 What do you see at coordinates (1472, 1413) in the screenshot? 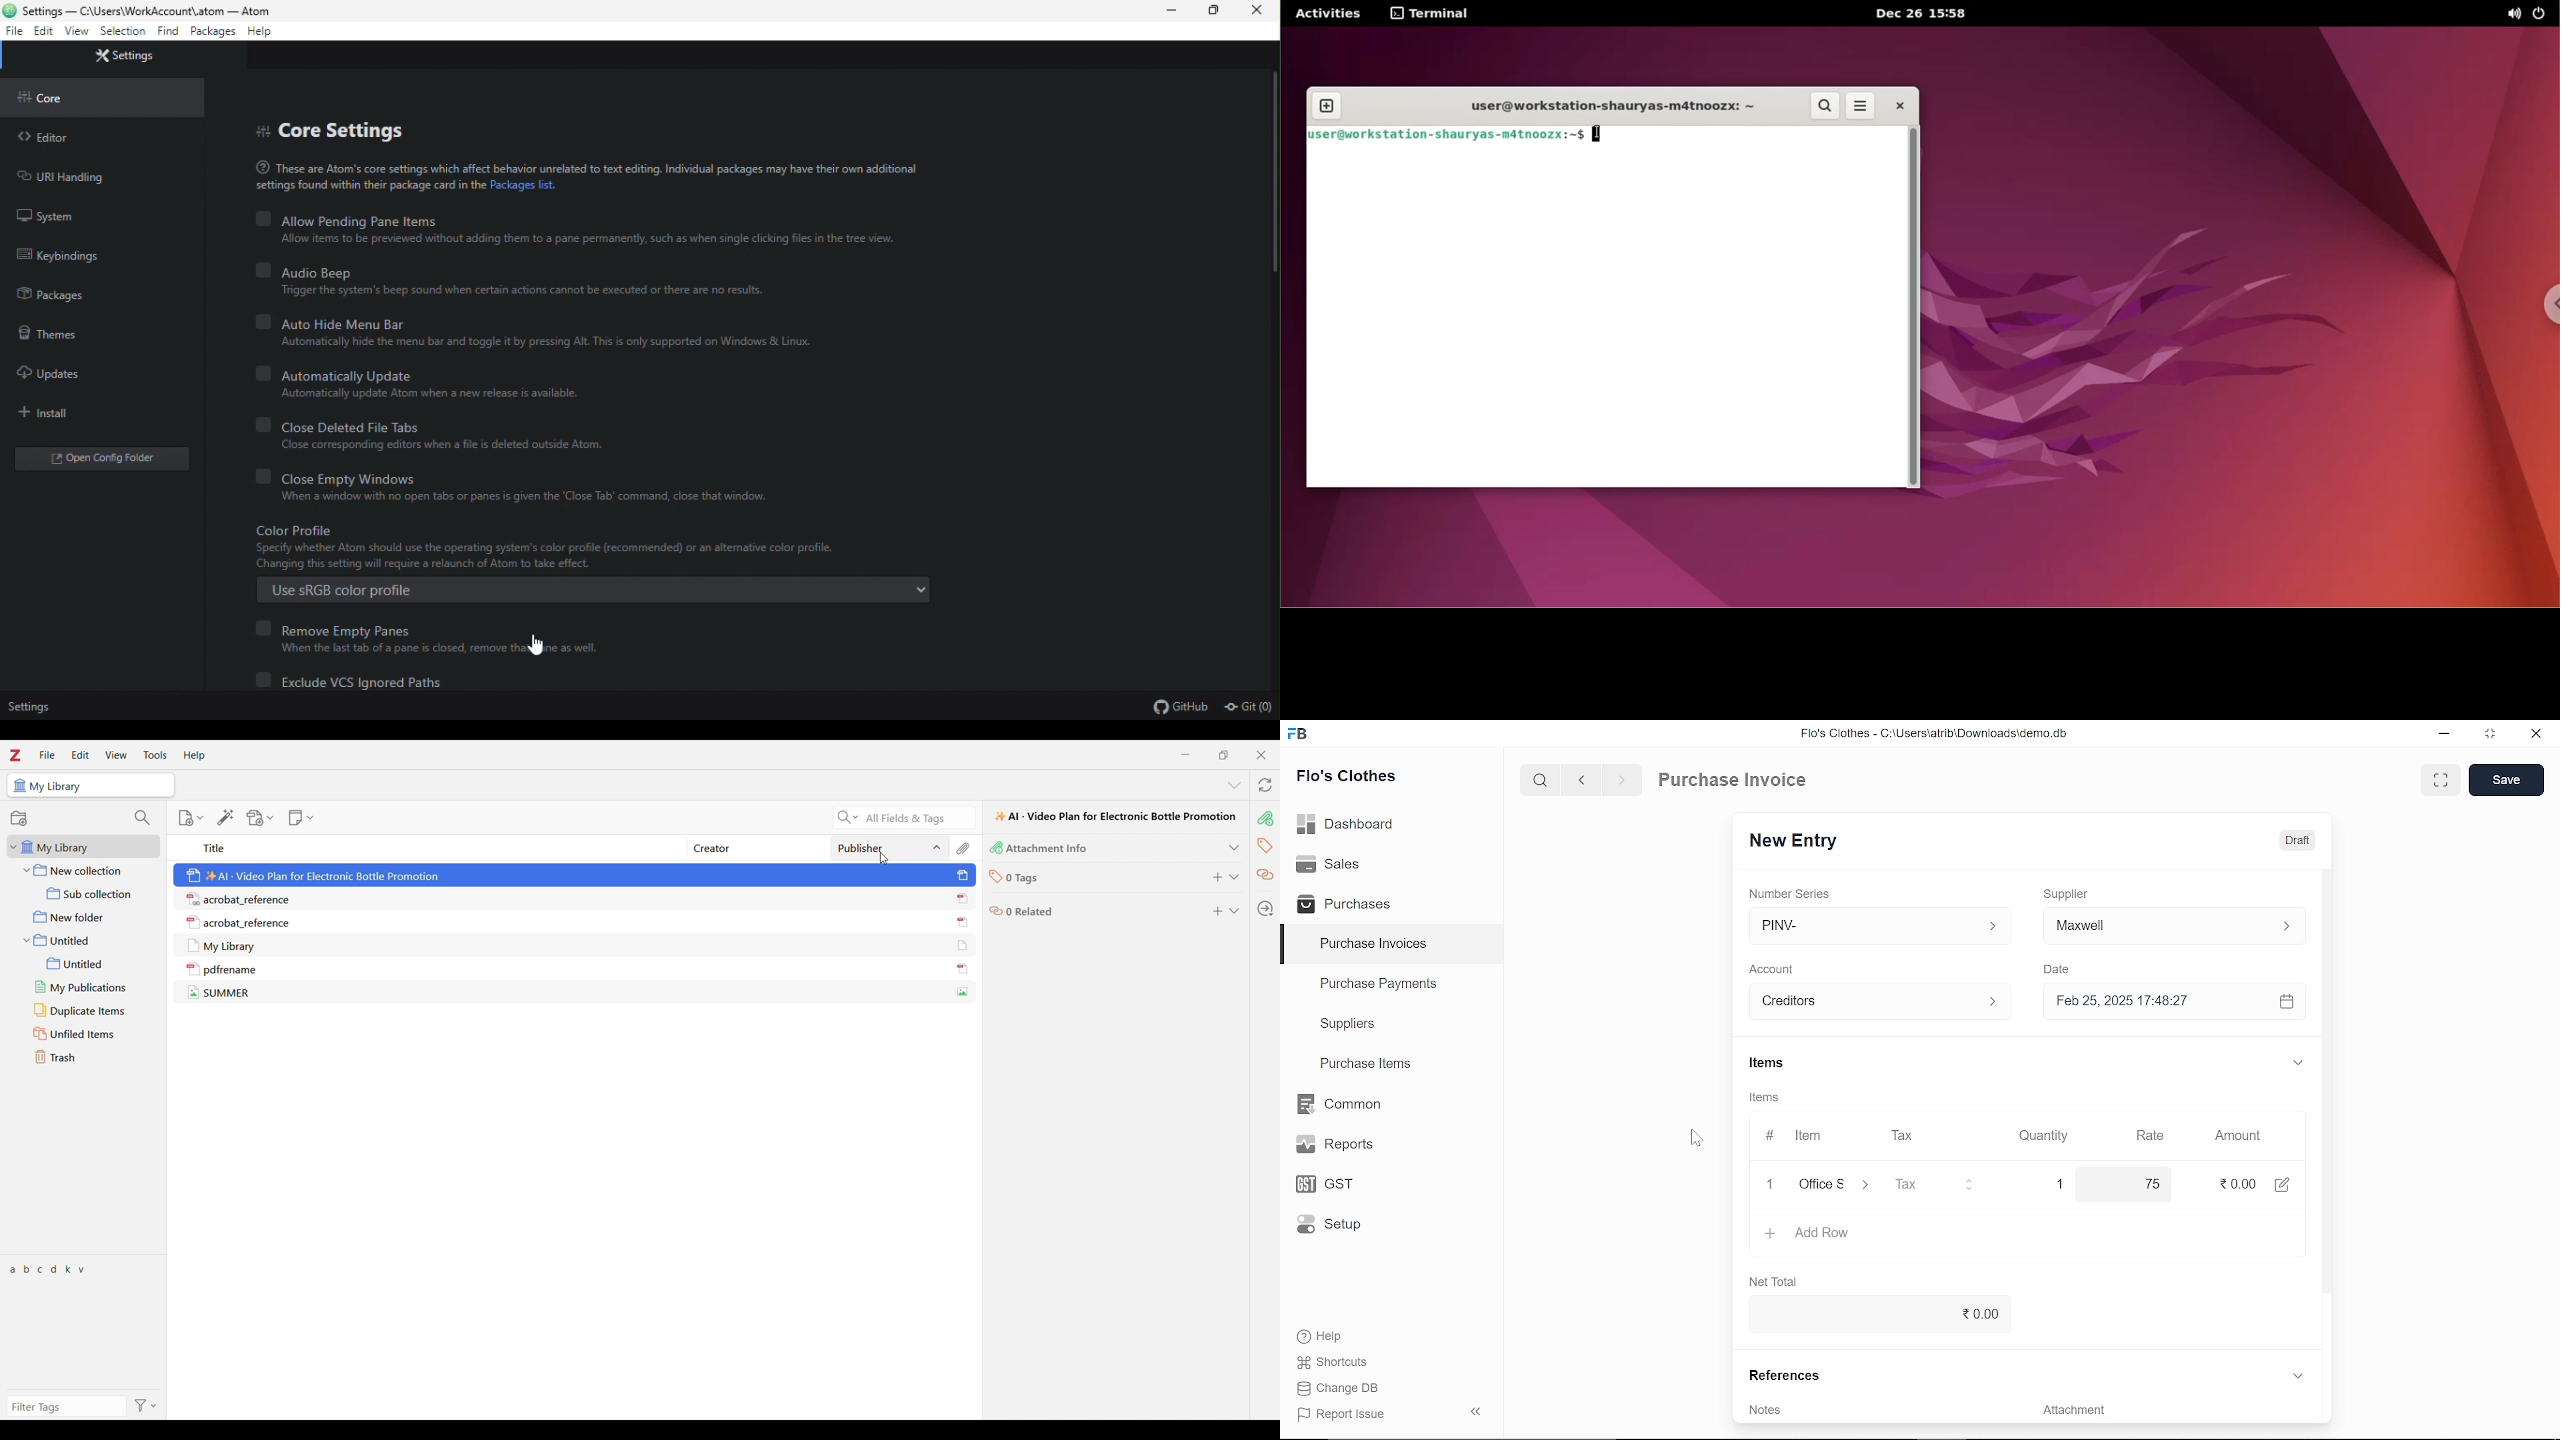
I see `hide` at bounding box center [1472, 1413].